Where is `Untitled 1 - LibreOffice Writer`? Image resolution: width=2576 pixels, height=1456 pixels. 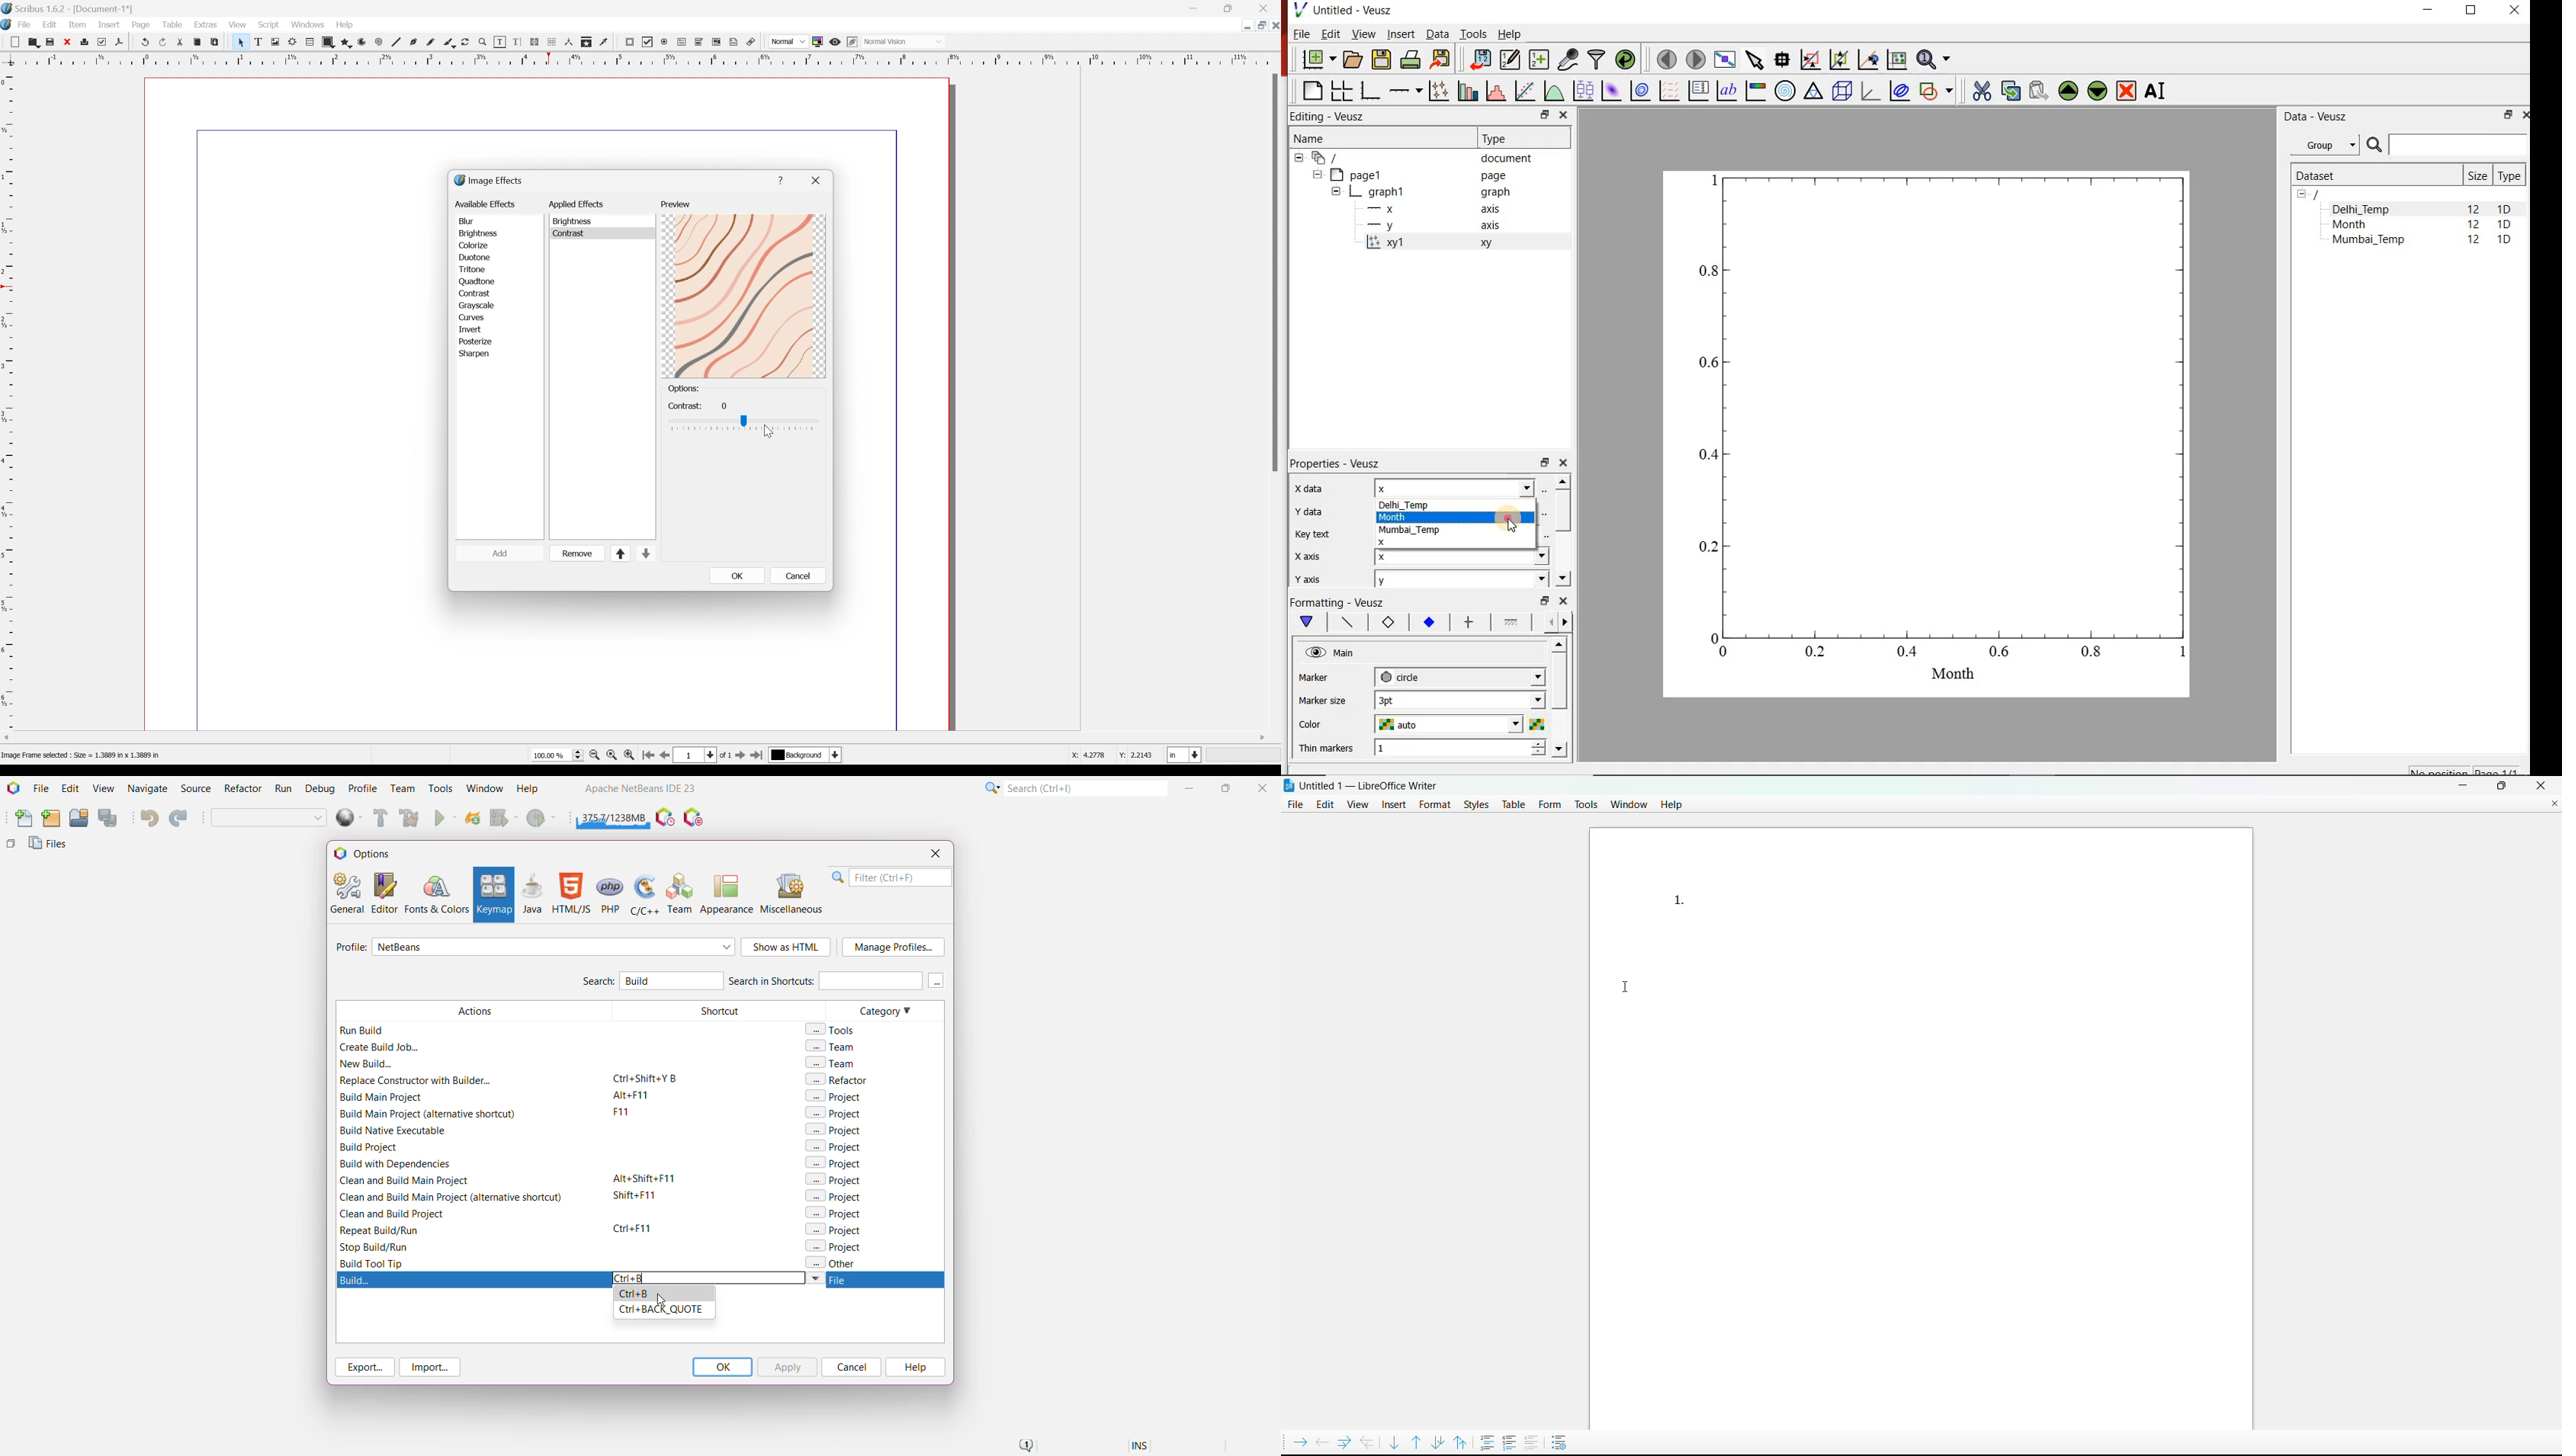 Untitled 1 - LibreOffice Writer is located at coordinates (1372, 786).